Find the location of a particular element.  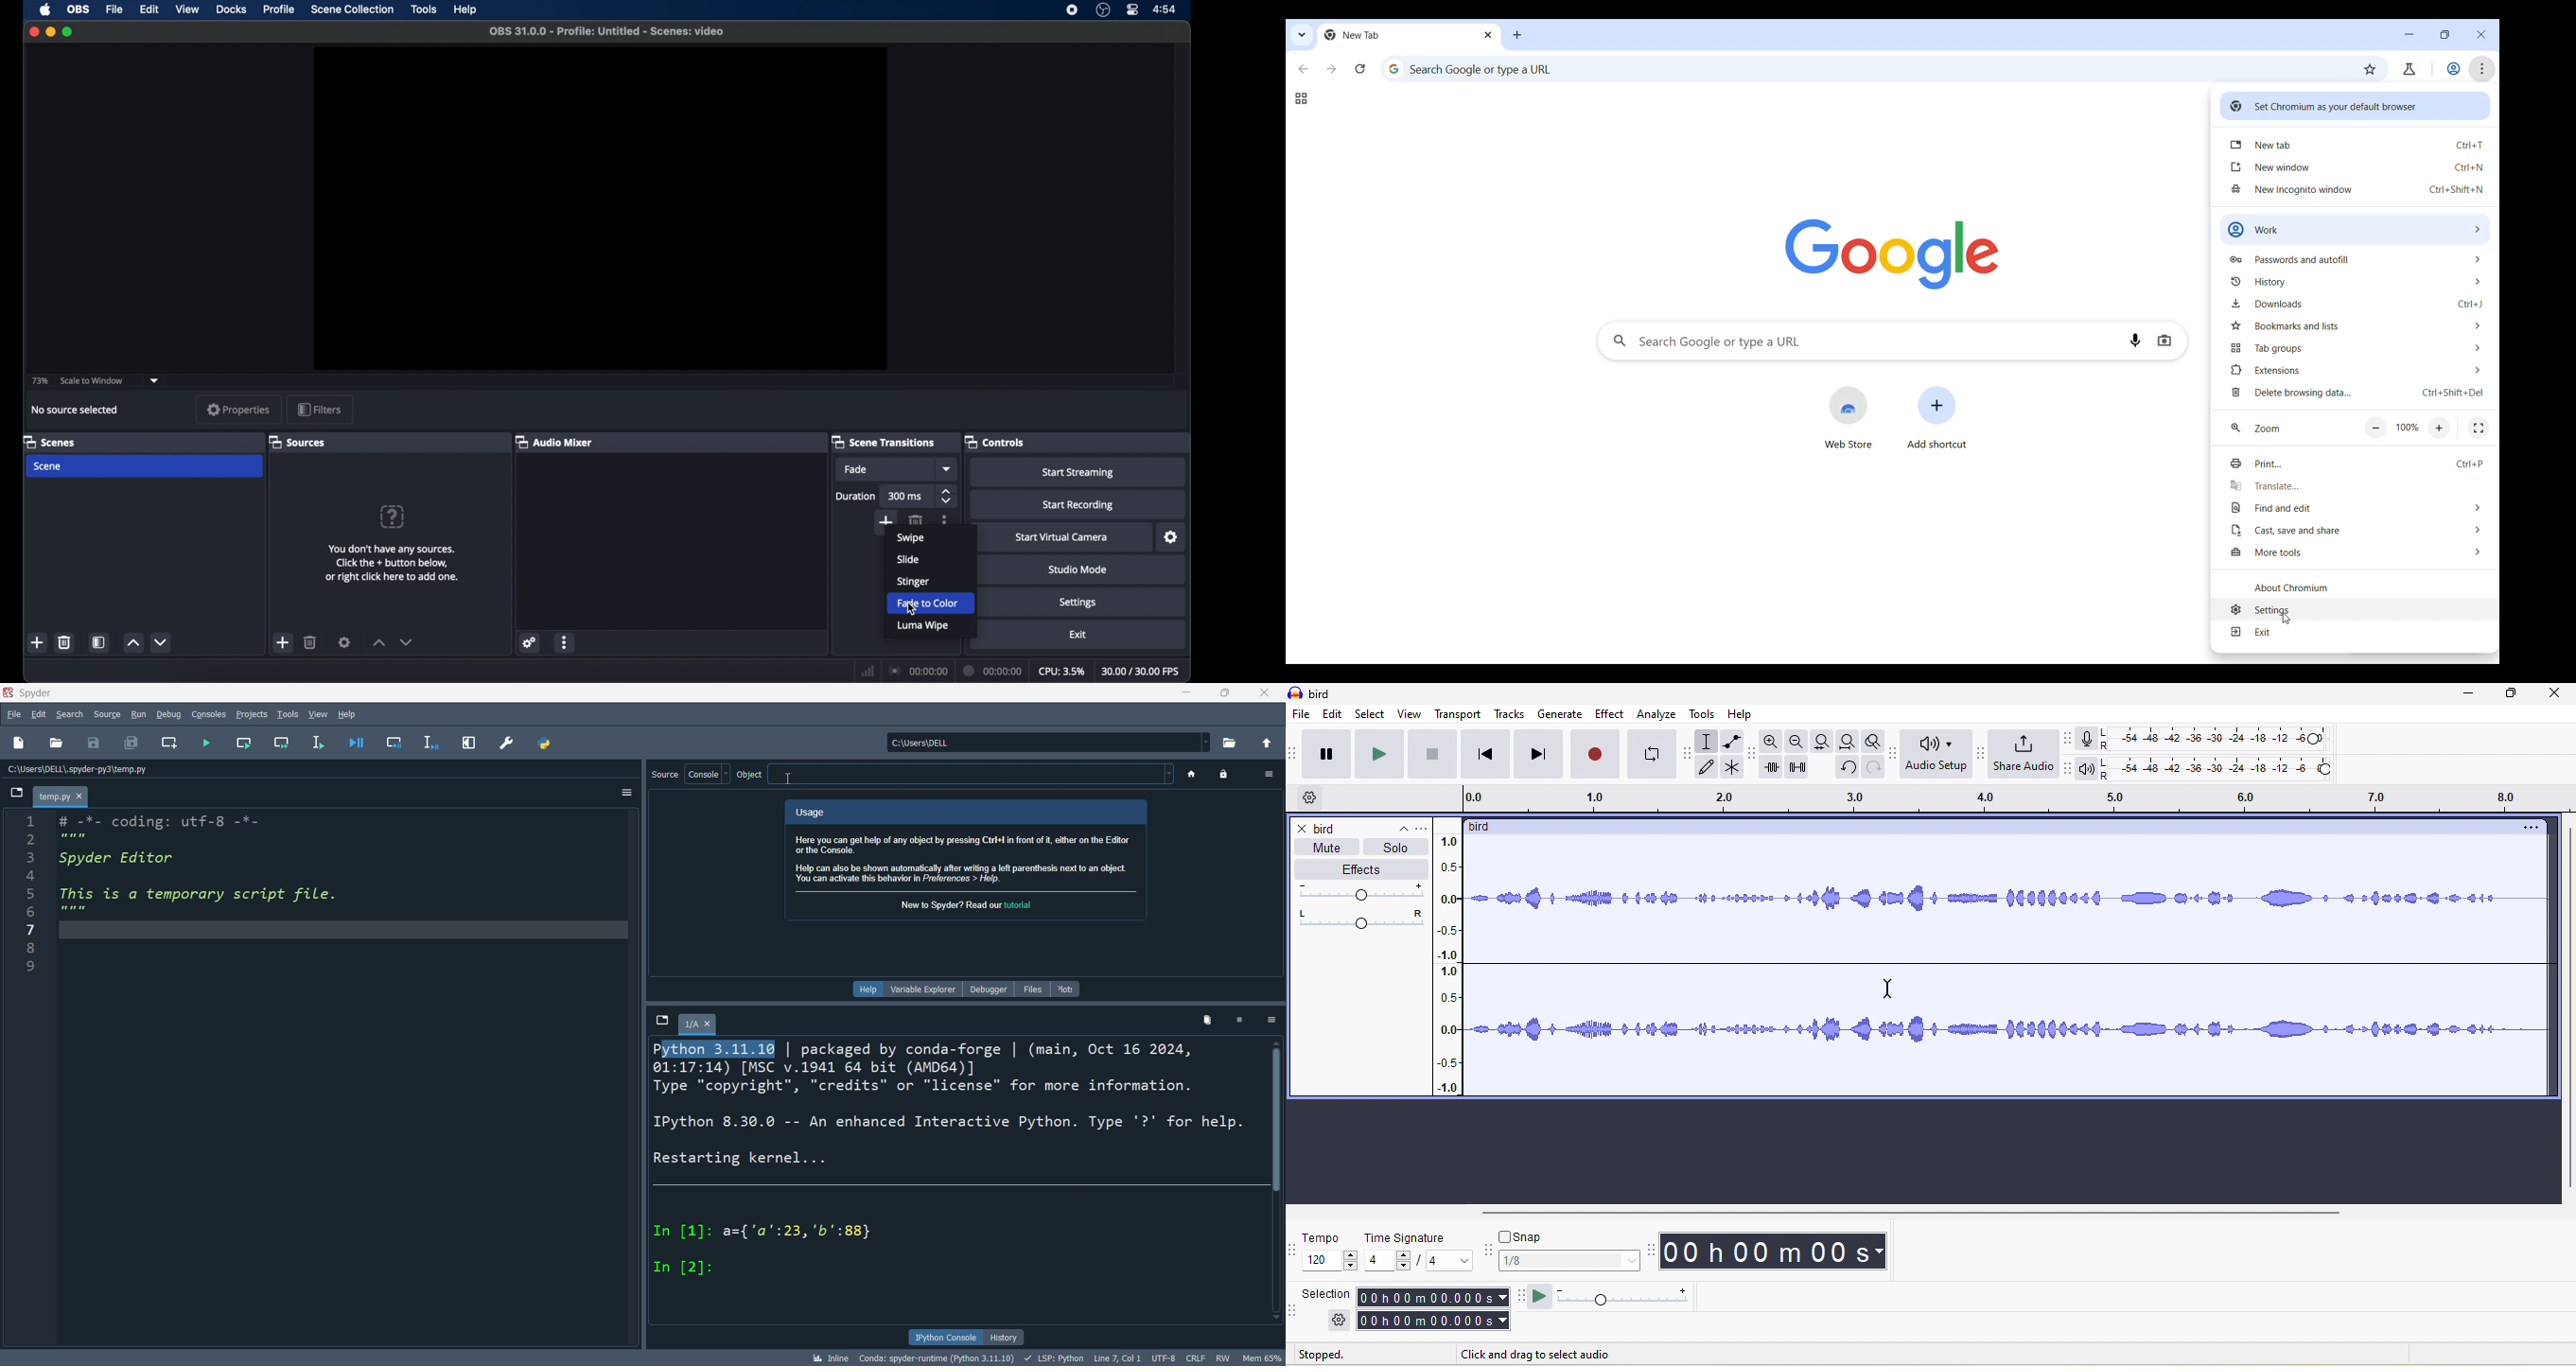

Tab group options is located at coordinates (2357, 348).